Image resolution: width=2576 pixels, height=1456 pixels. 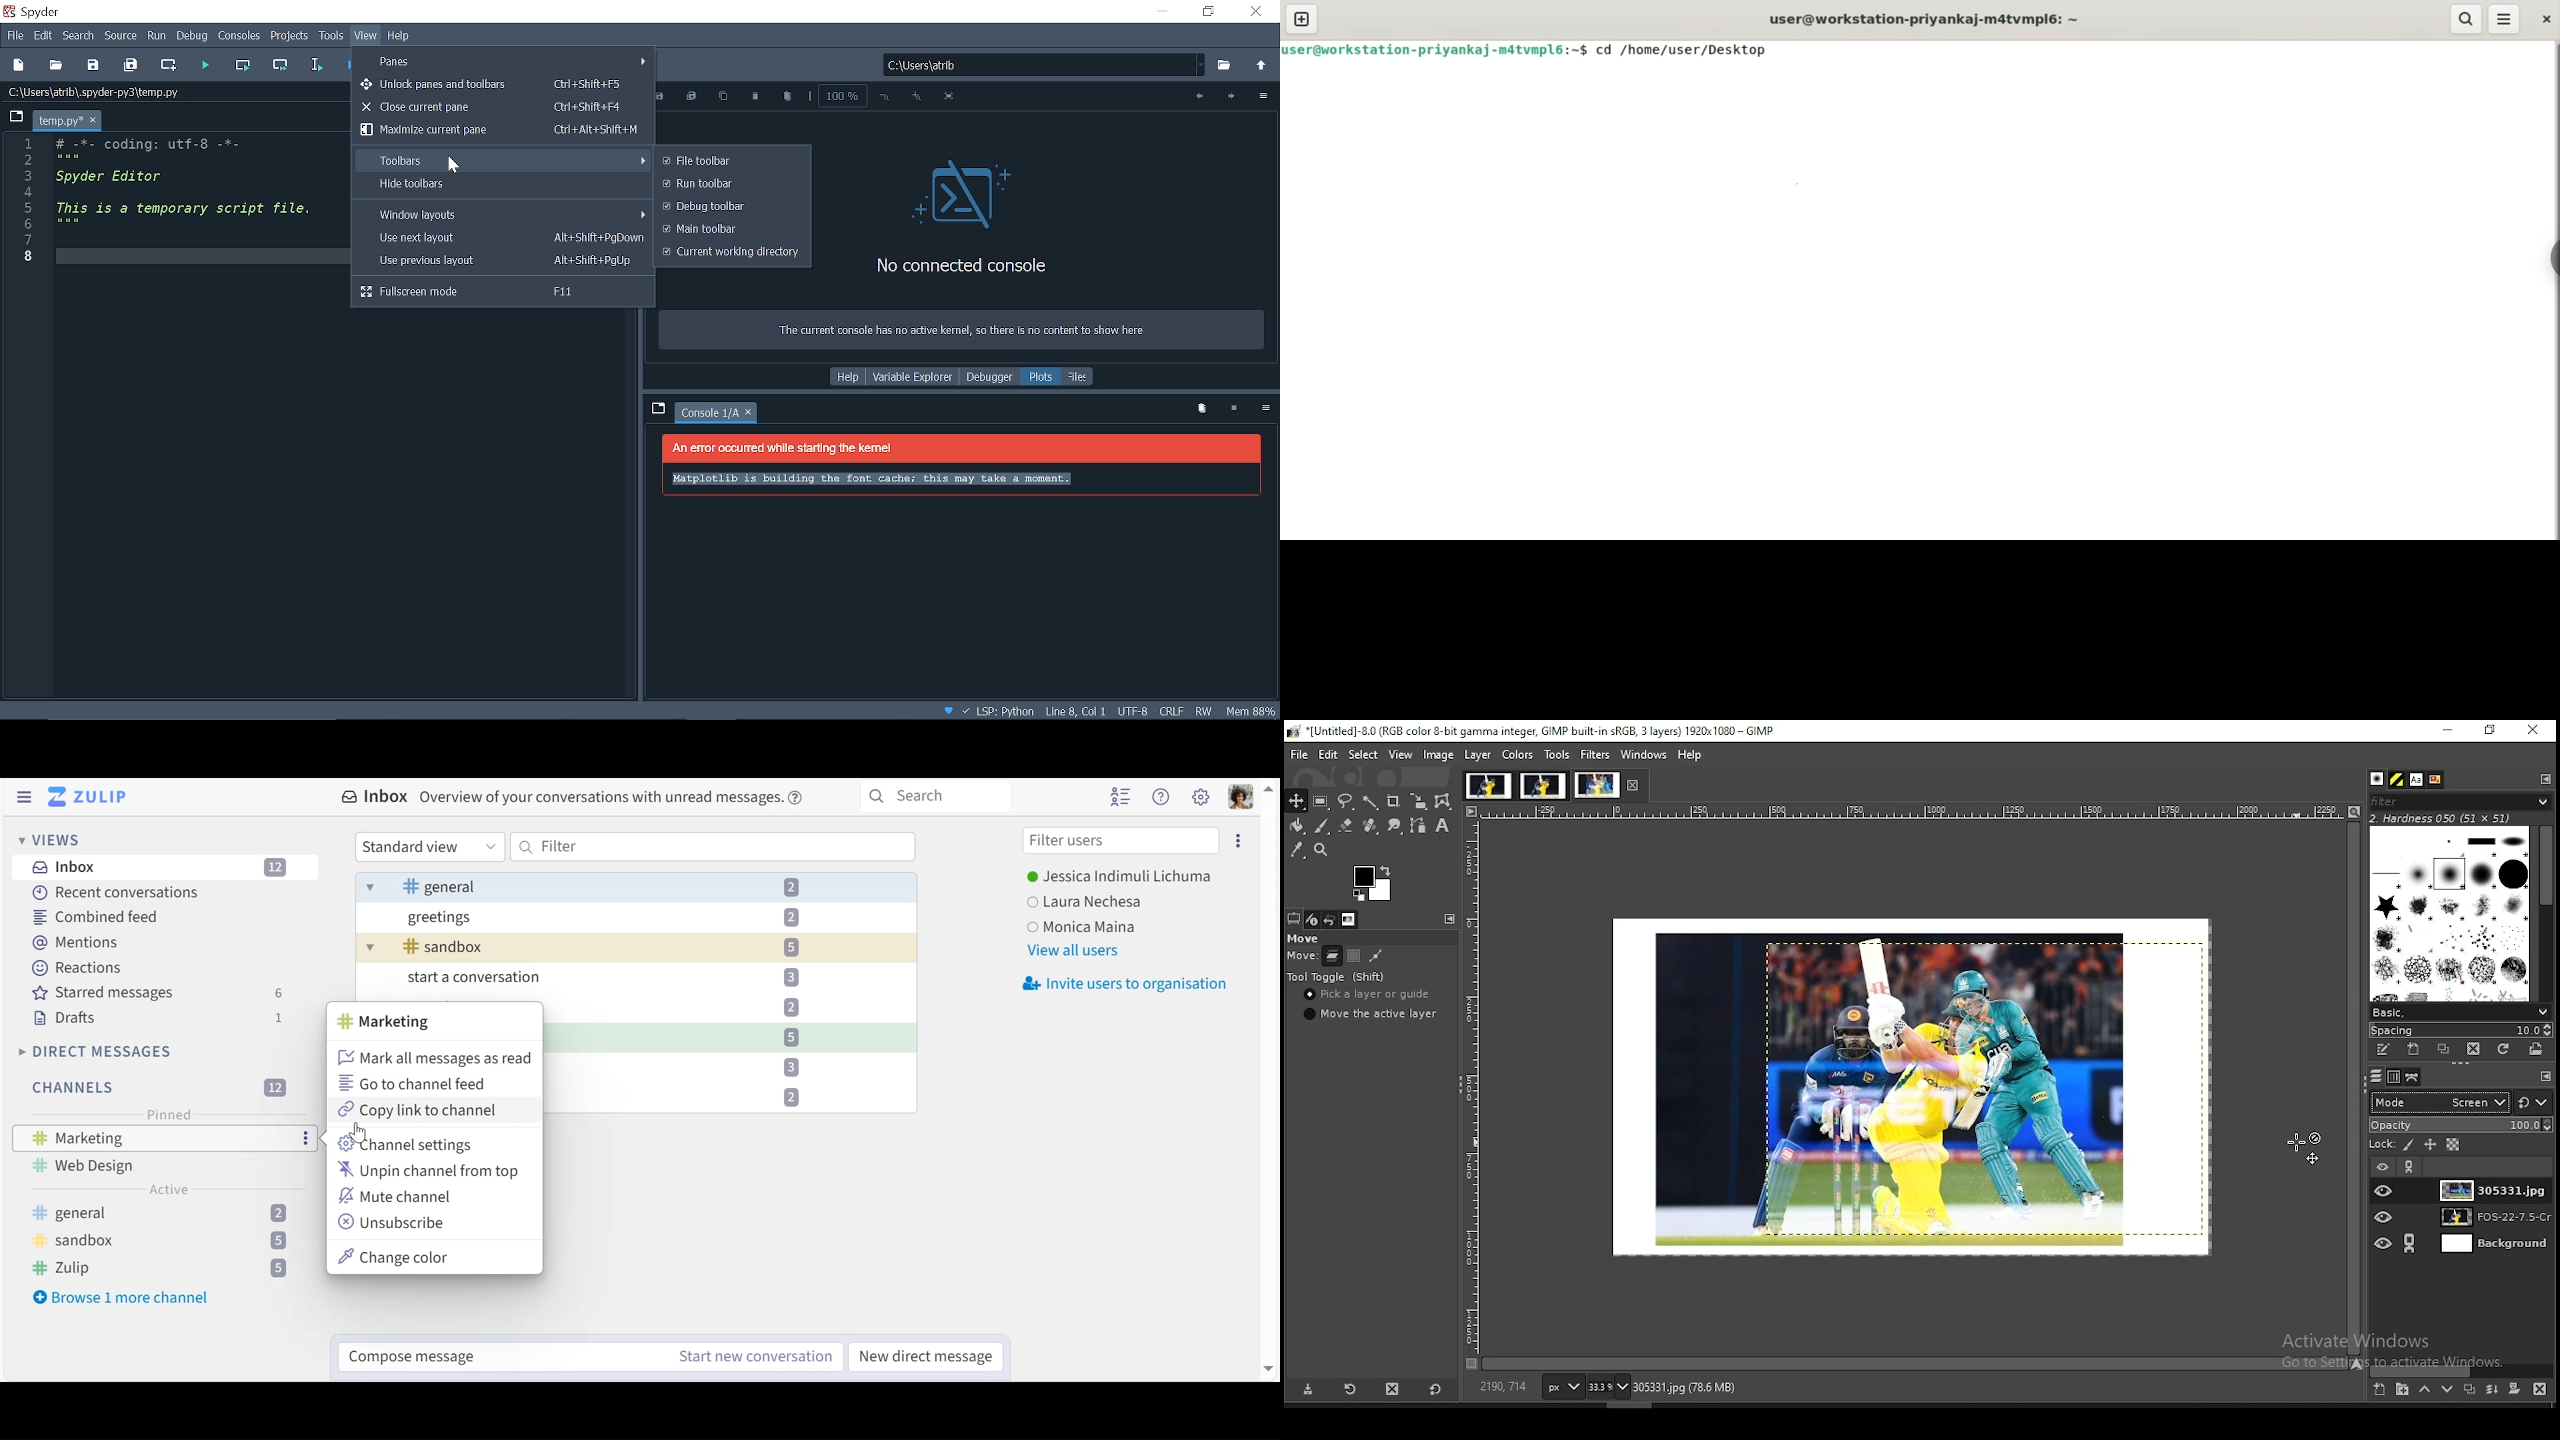 What do you see at coordinates (692, 97) in the screenshot?
I see `Save all plot ` at bounding box center [692, 97].